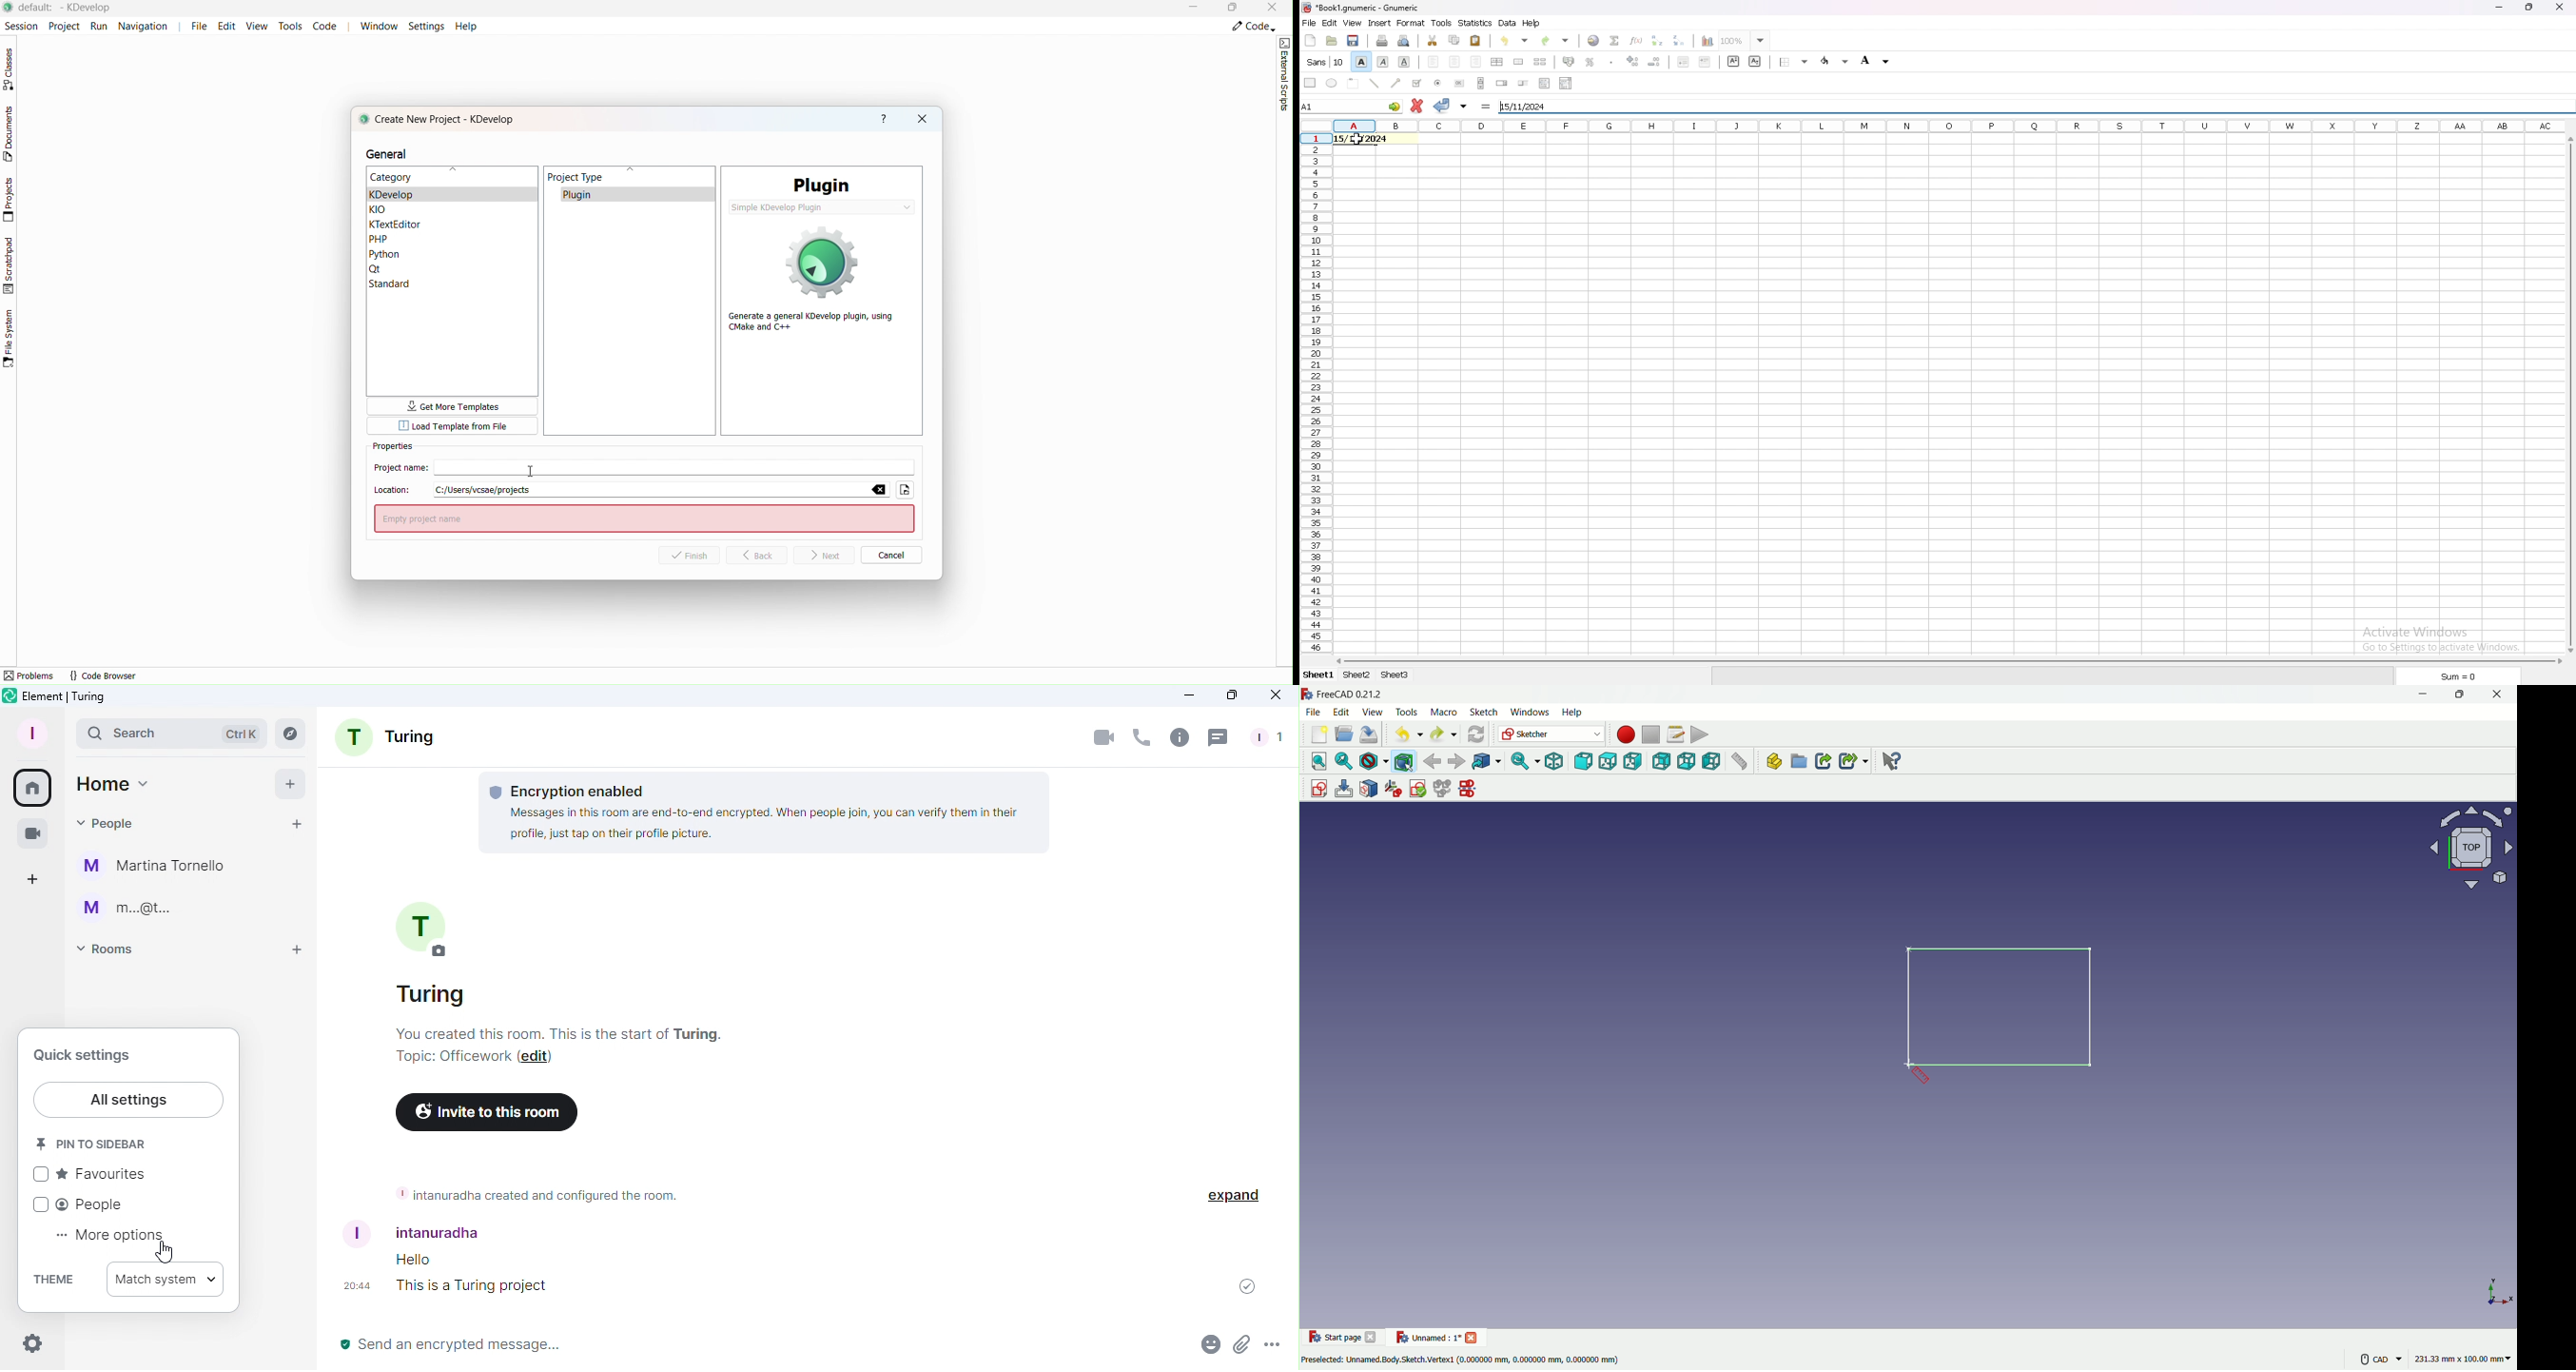  What do you see at coordinates (486, 1113) in the screenshot?
I see `Invite to this room` at bounding box center [486, 1113].